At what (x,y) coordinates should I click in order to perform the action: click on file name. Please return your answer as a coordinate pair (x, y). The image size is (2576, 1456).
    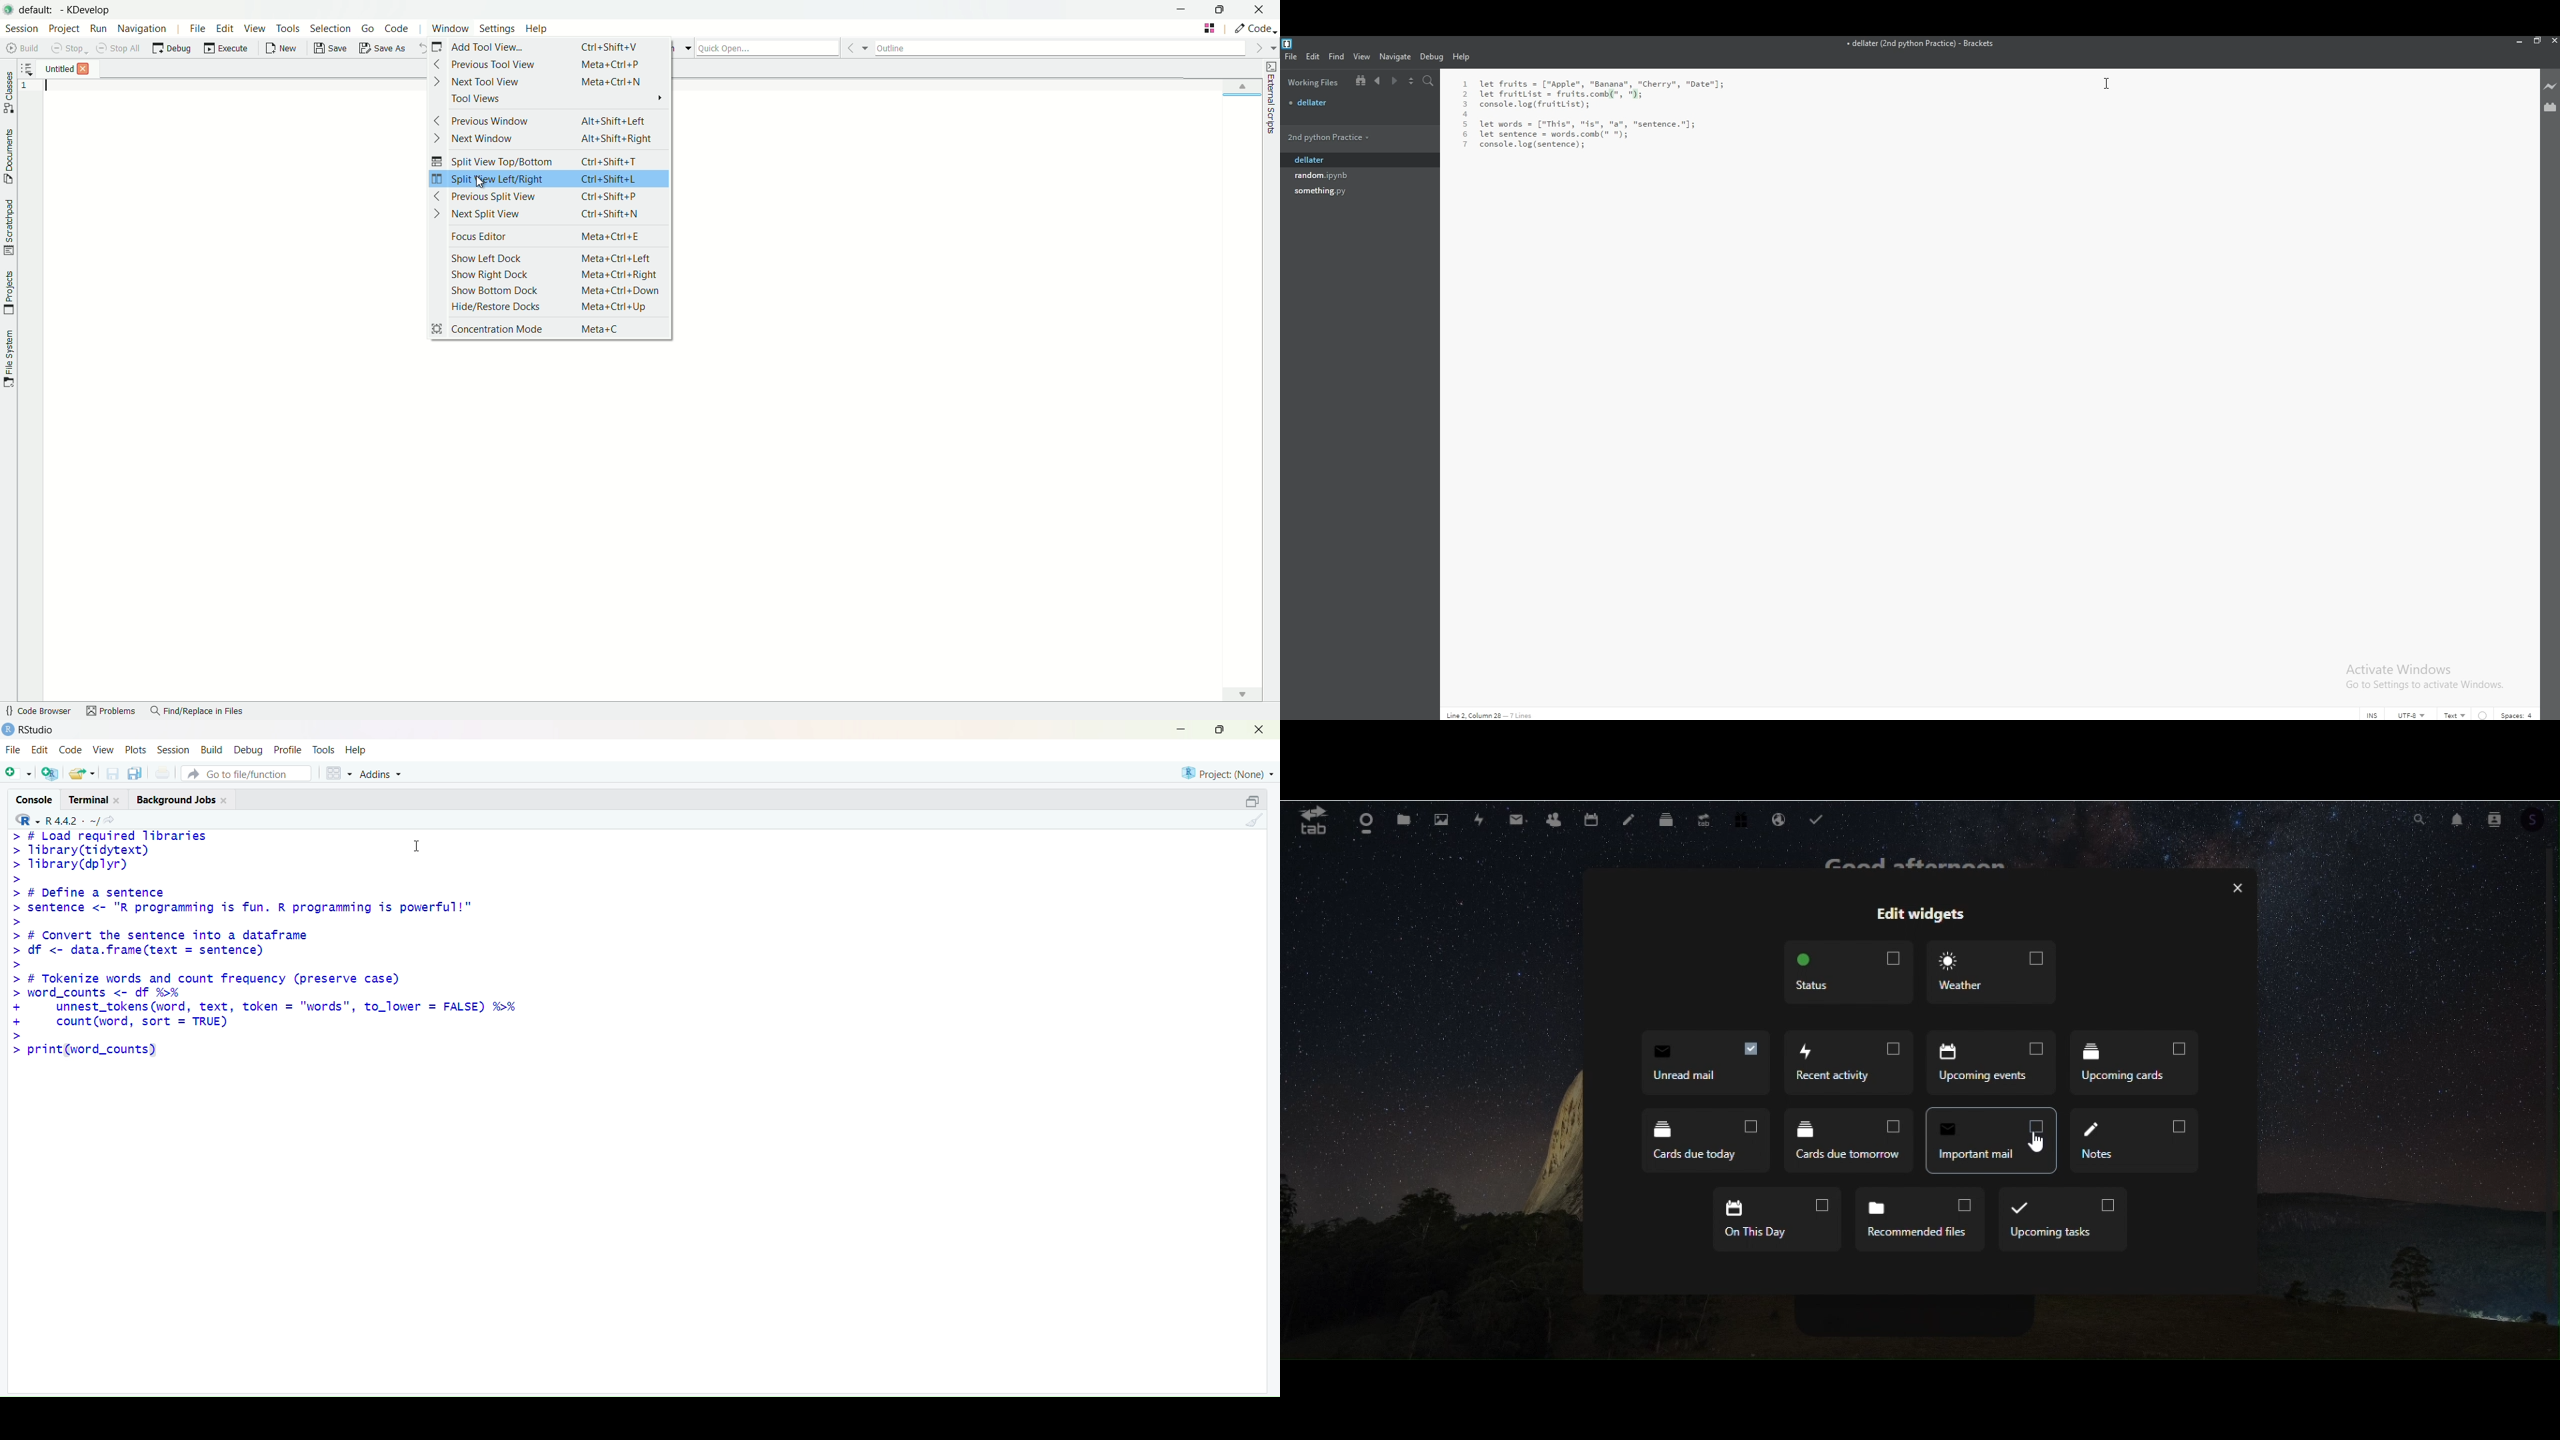
    Looking at the image, I should click on (1921, 45).